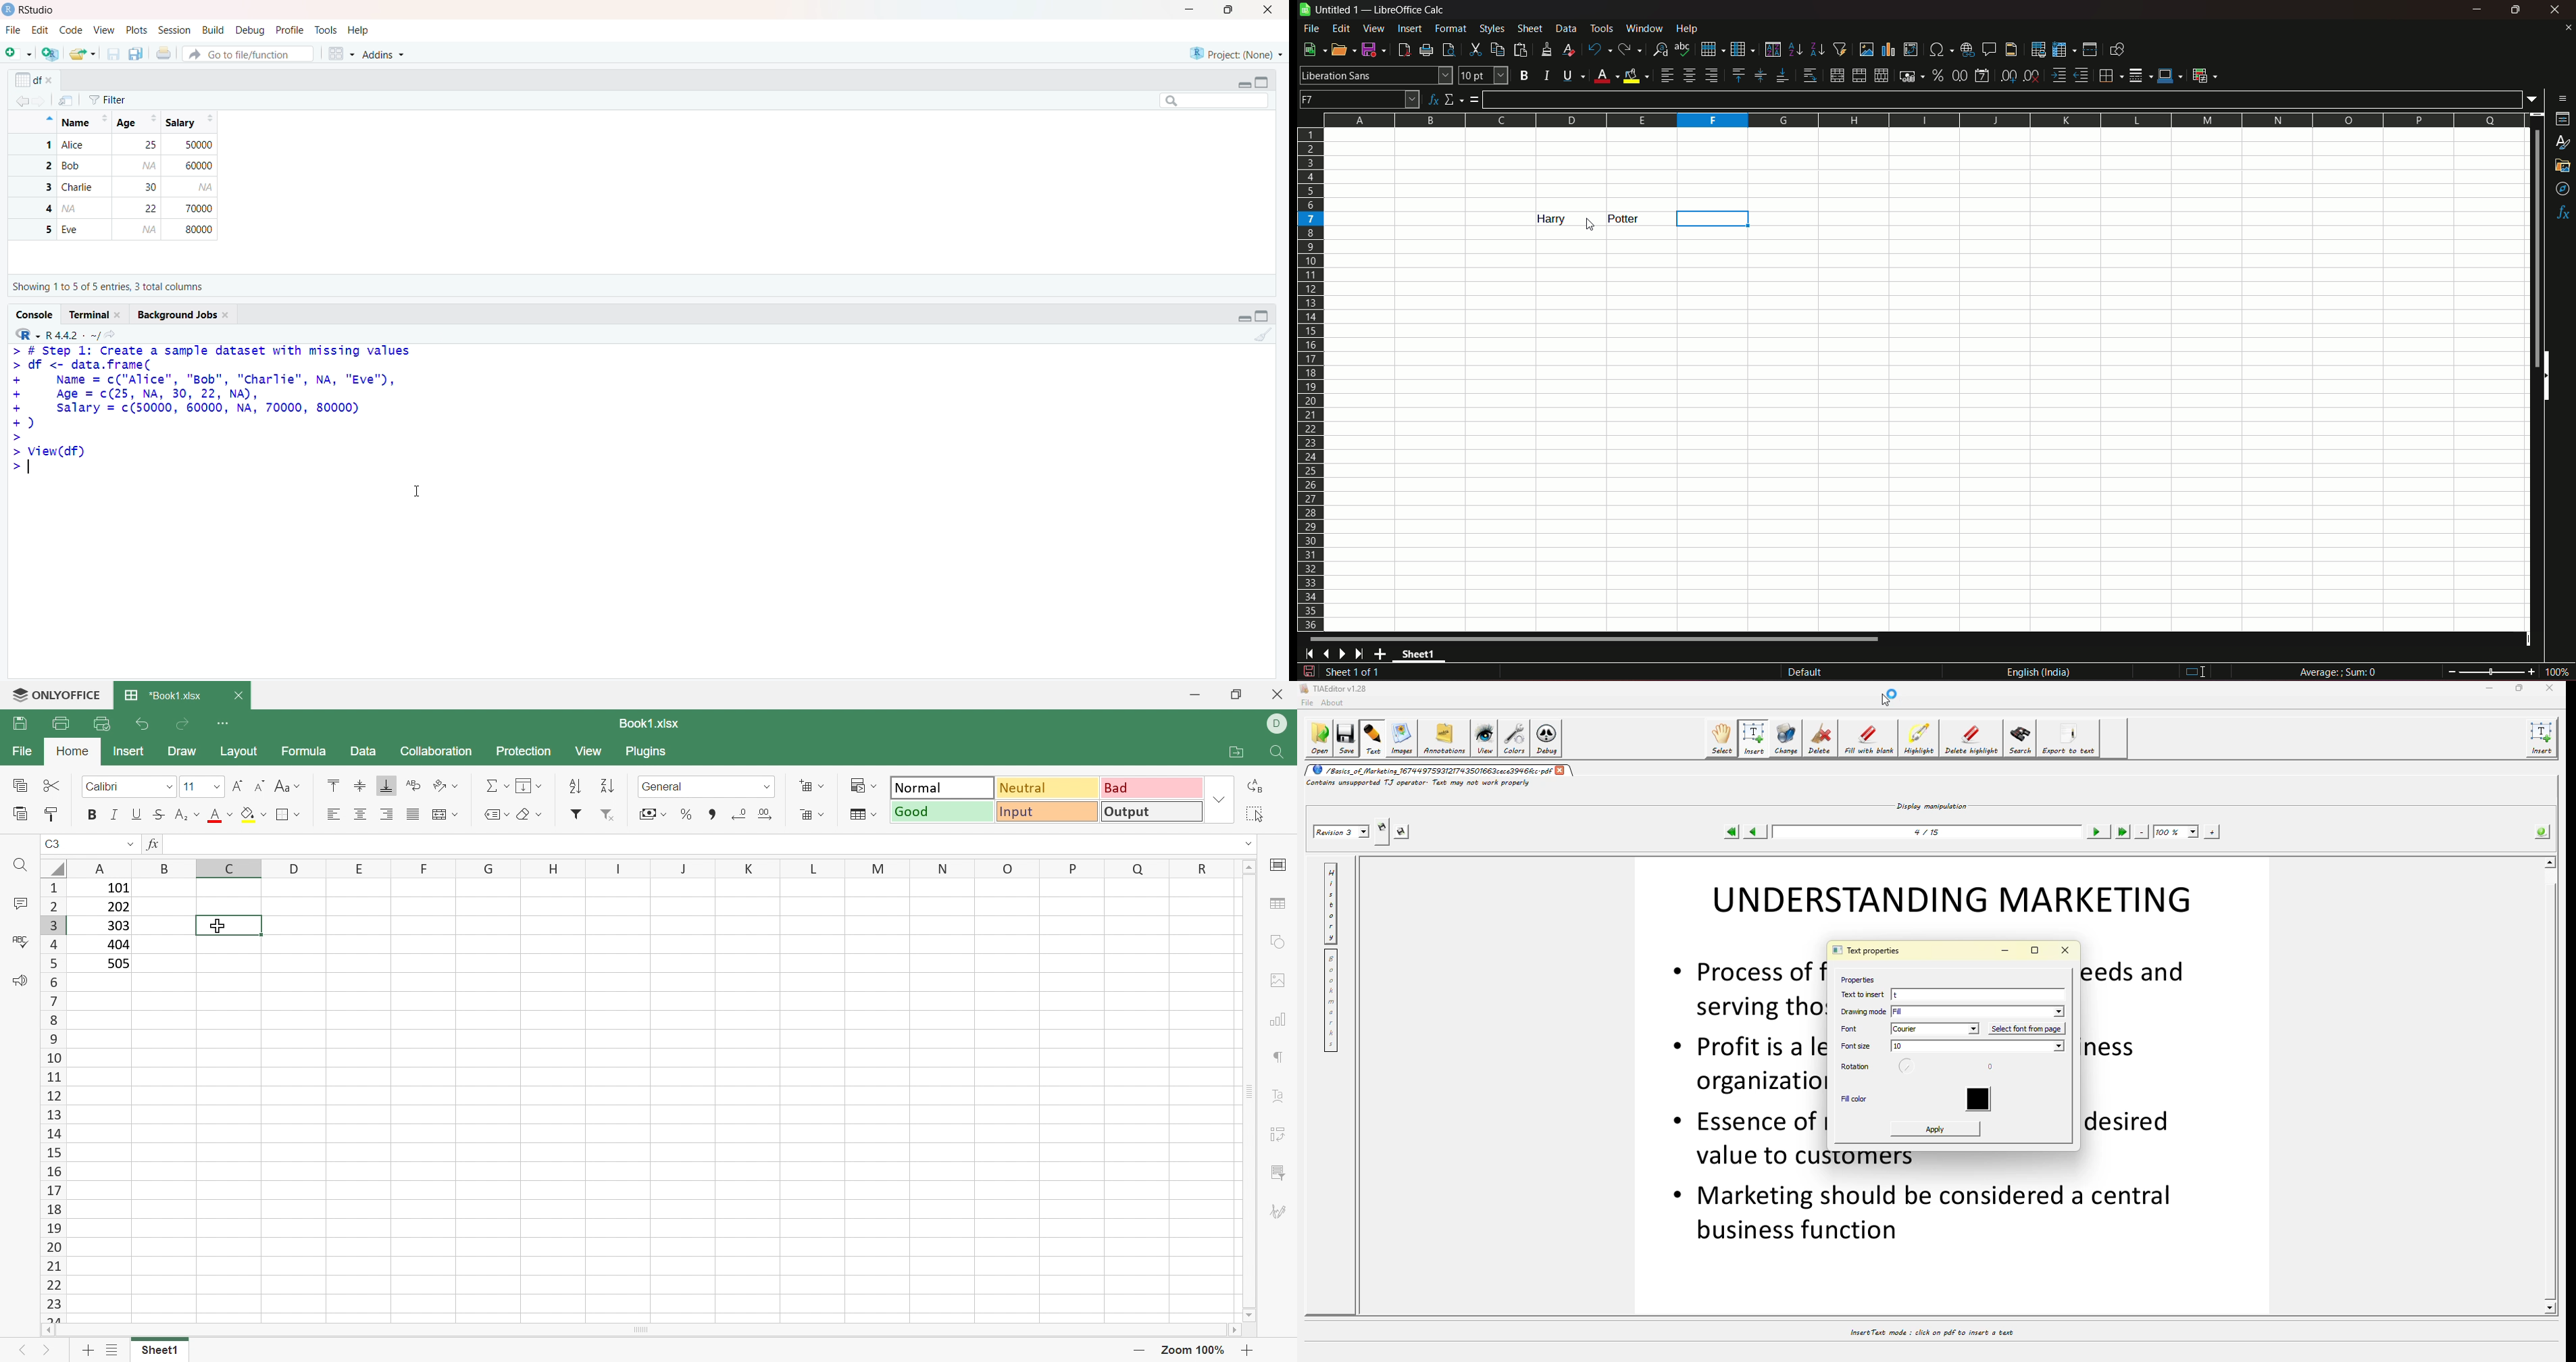  I want to click on df, so click(35, 78).